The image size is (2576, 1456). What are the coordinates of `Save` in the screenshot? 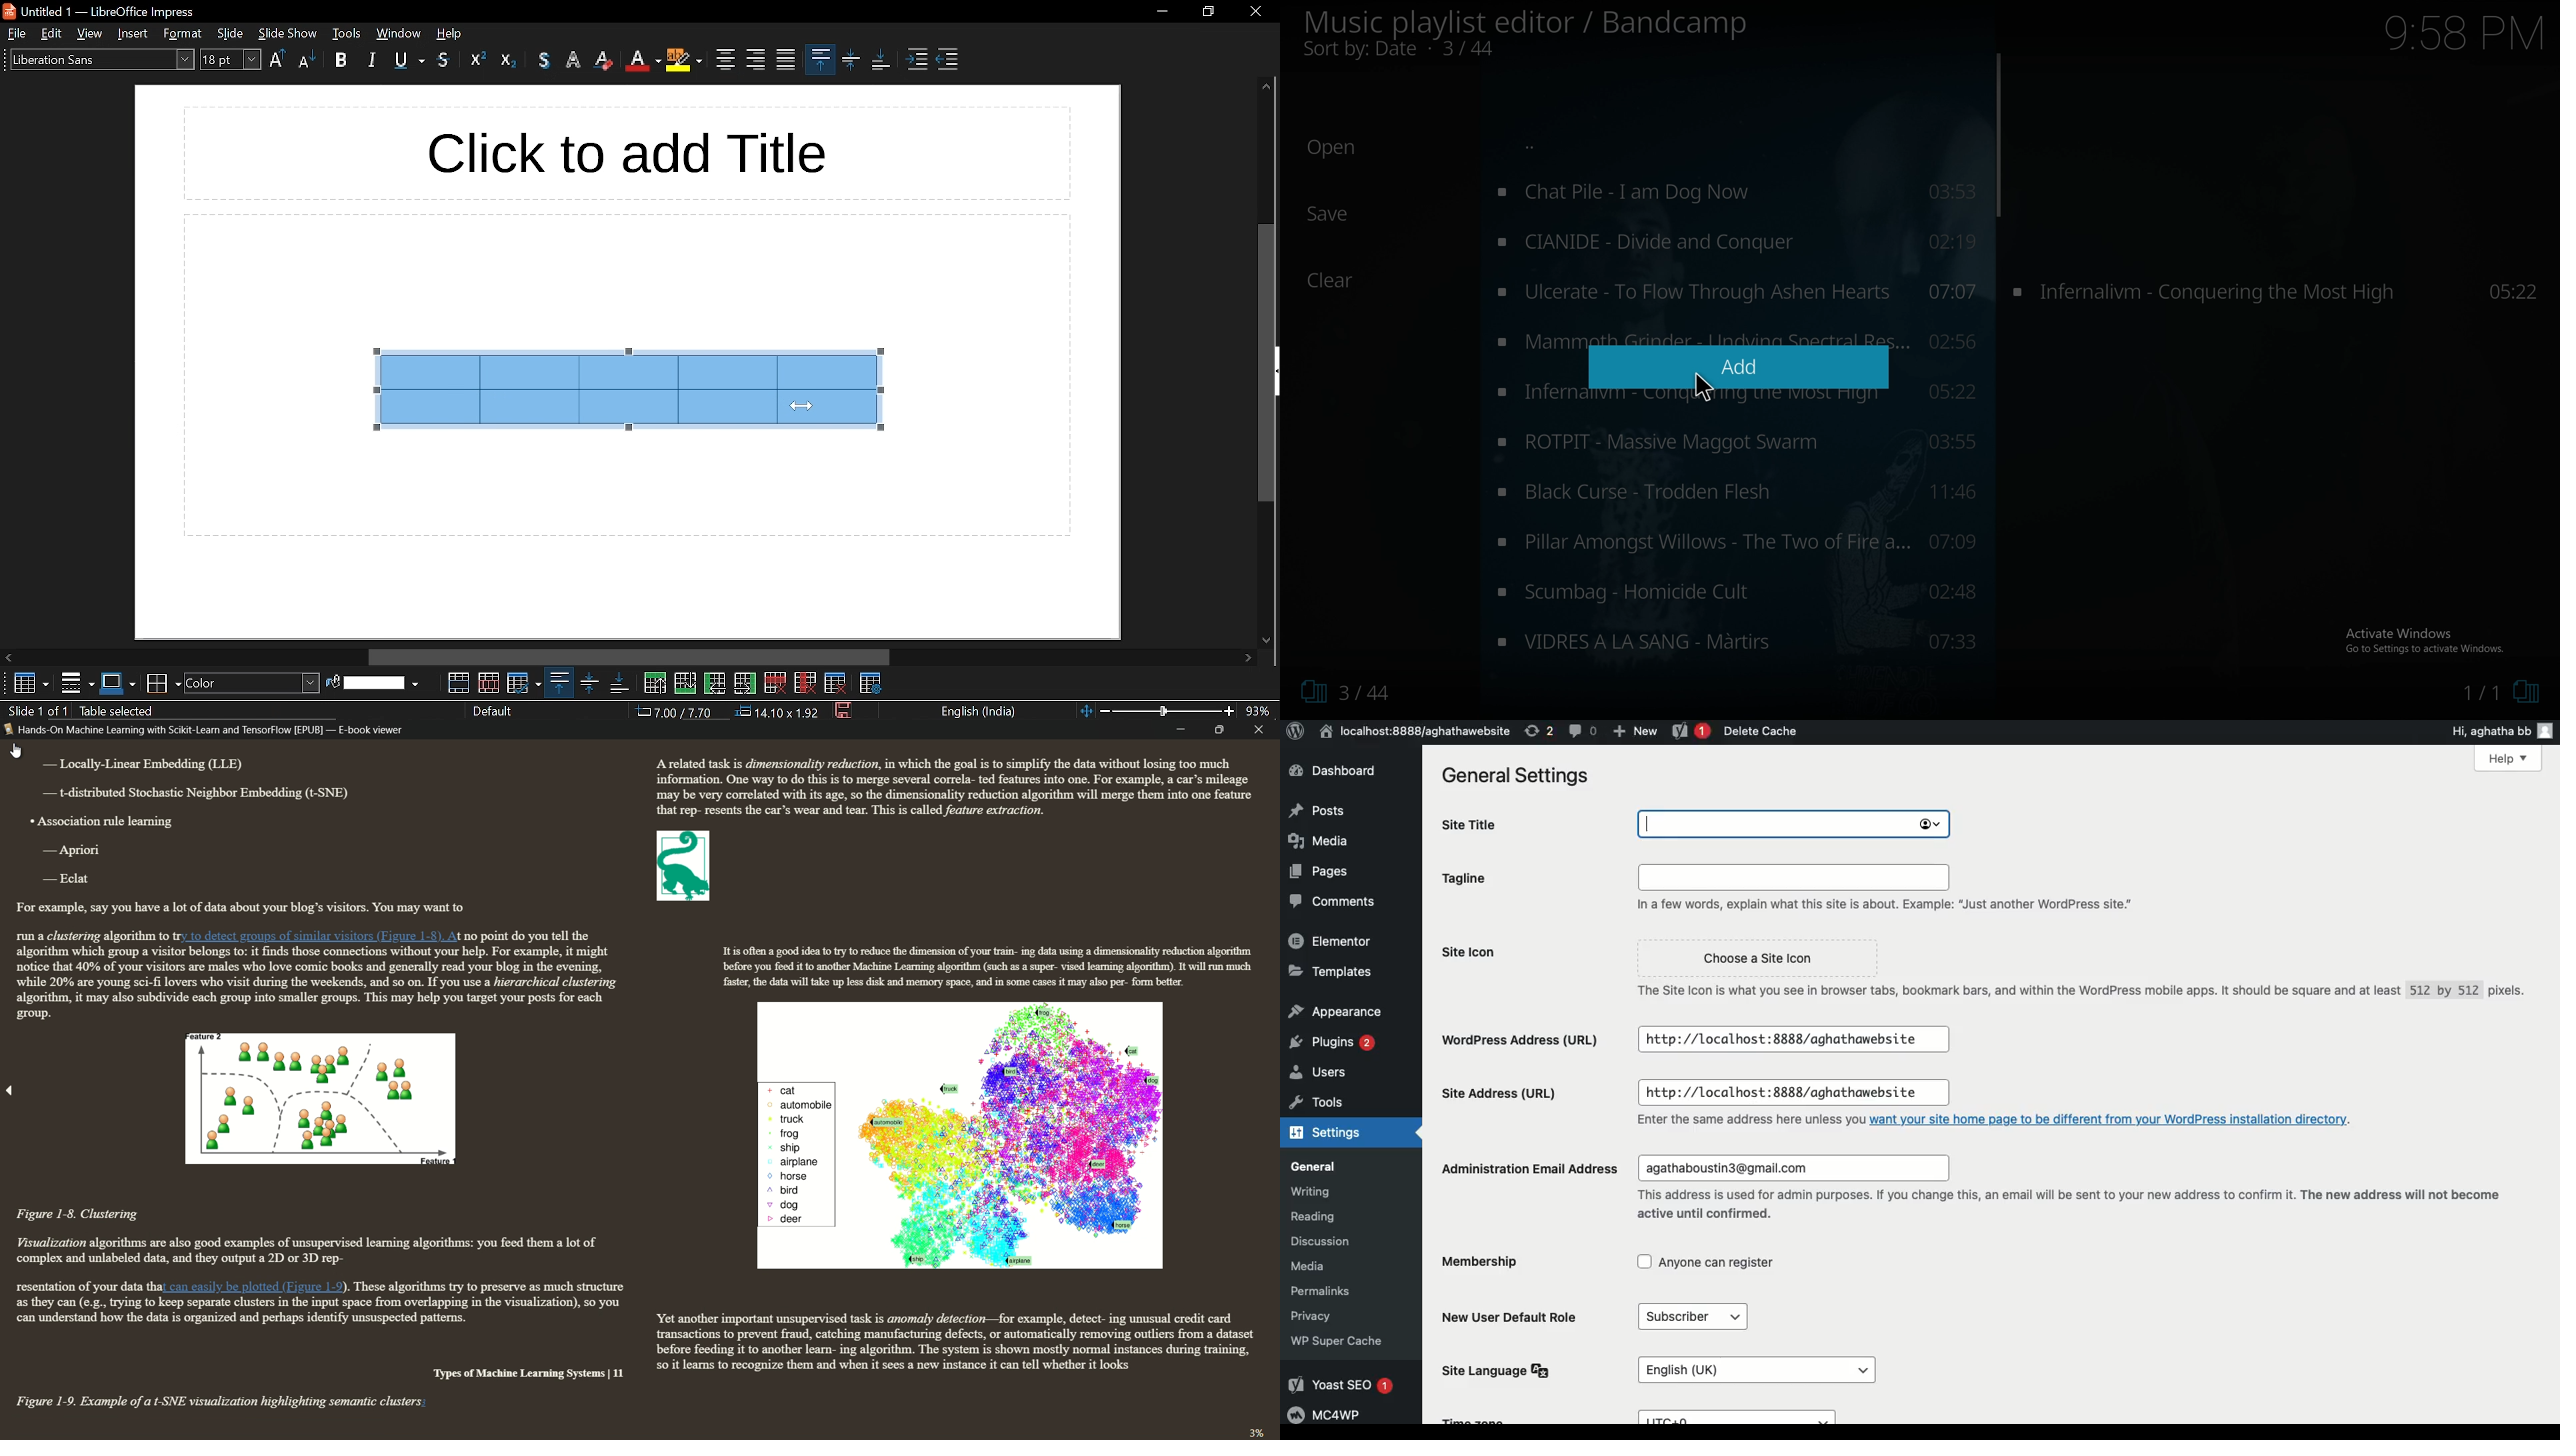 It's located at (1330, 214).